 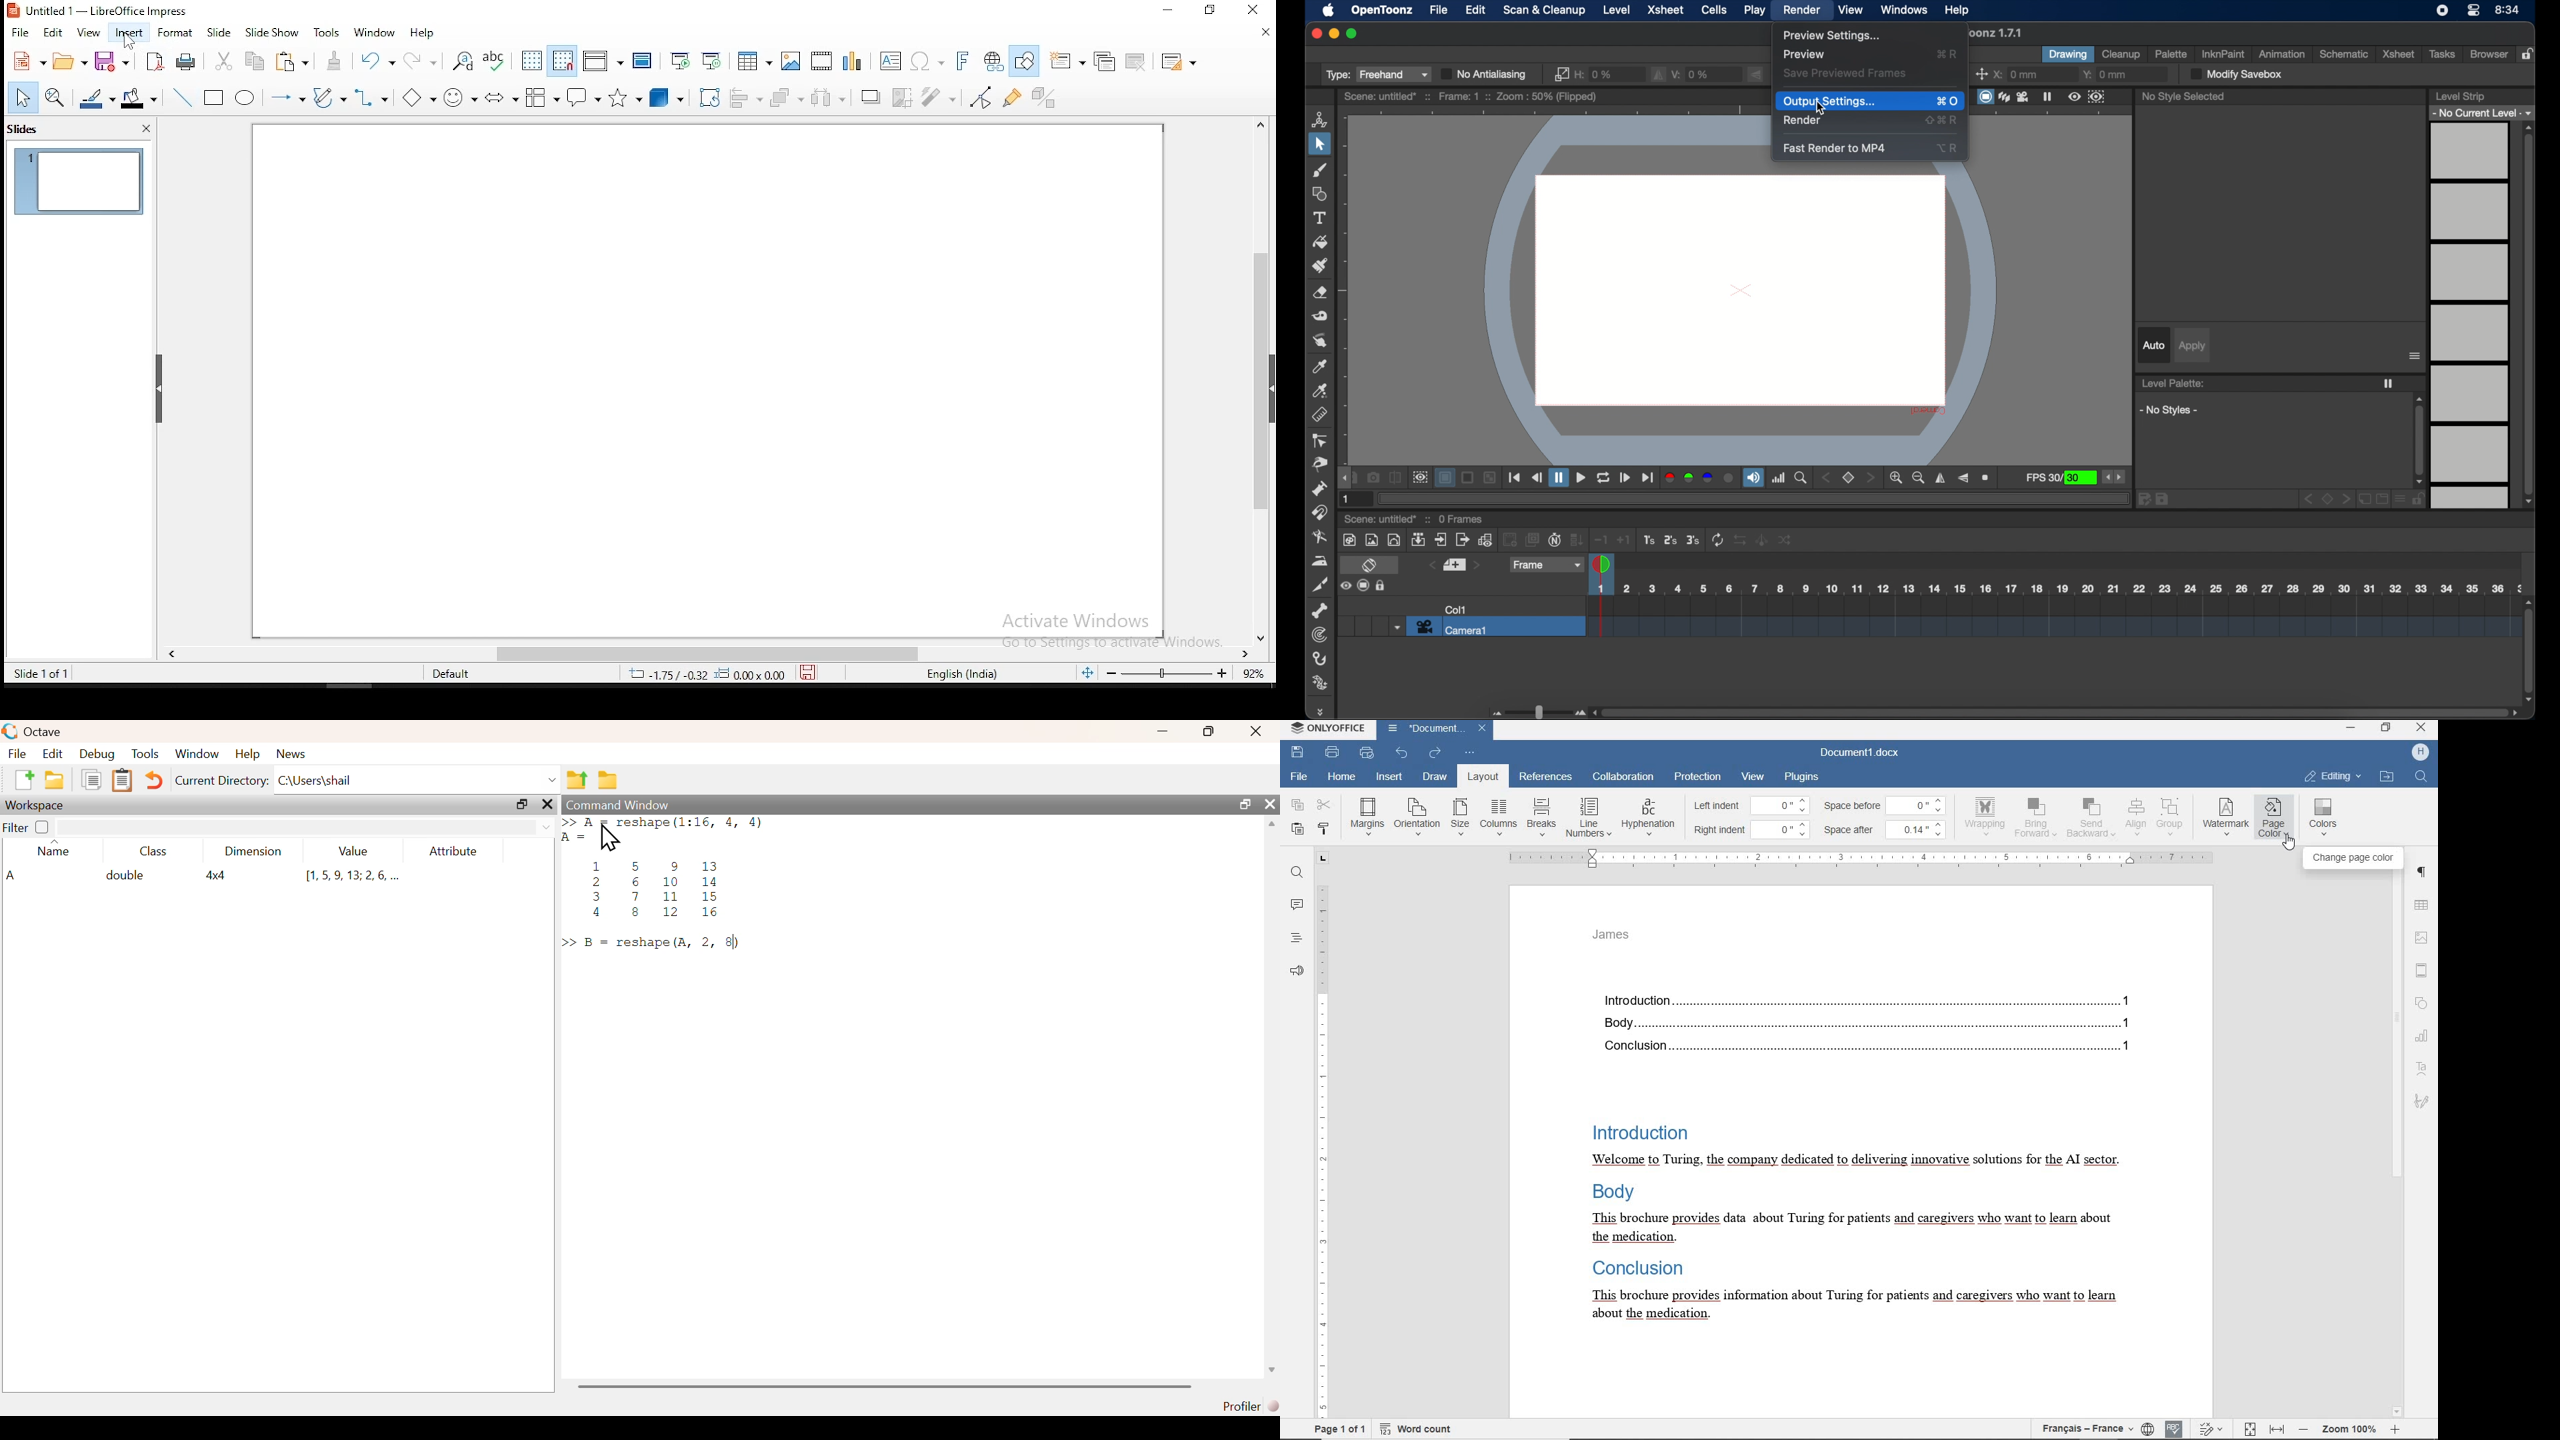 What do you see at coordinates (2420, 775) in the screenshot?
I see `find` at bounding box center [2420, 775].